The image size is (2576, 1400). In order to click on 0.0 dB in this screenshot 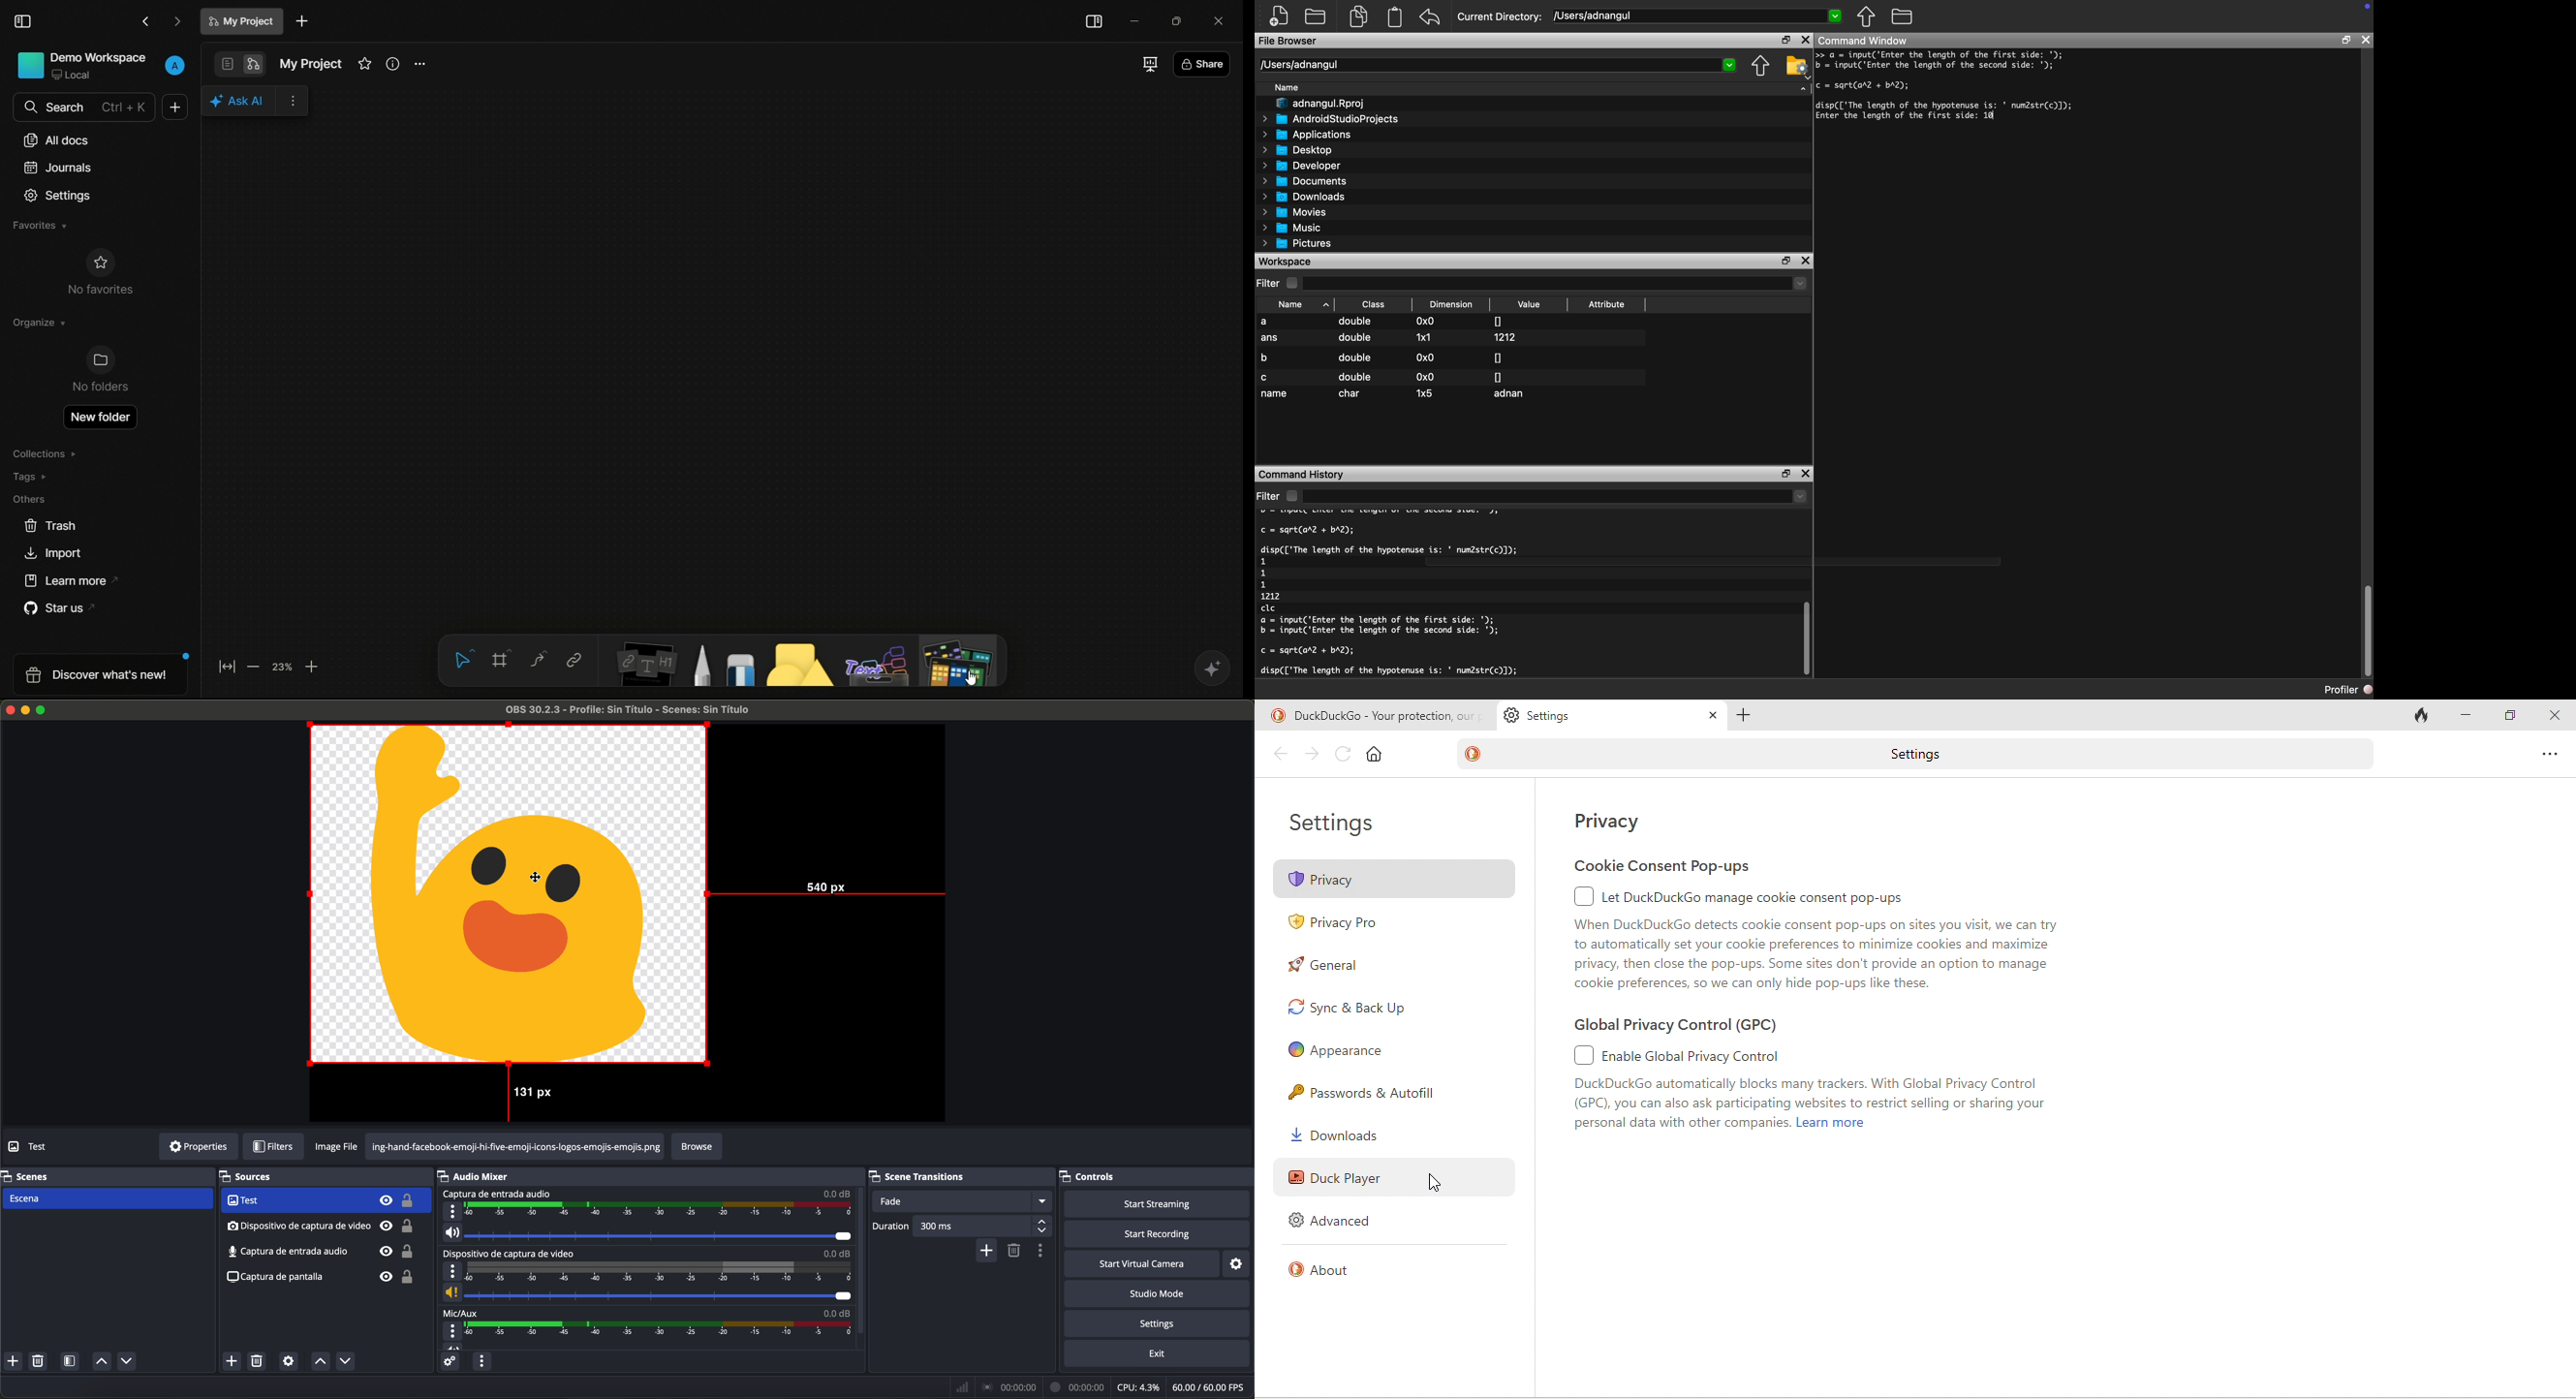, I will do `click(837, 1312)`.